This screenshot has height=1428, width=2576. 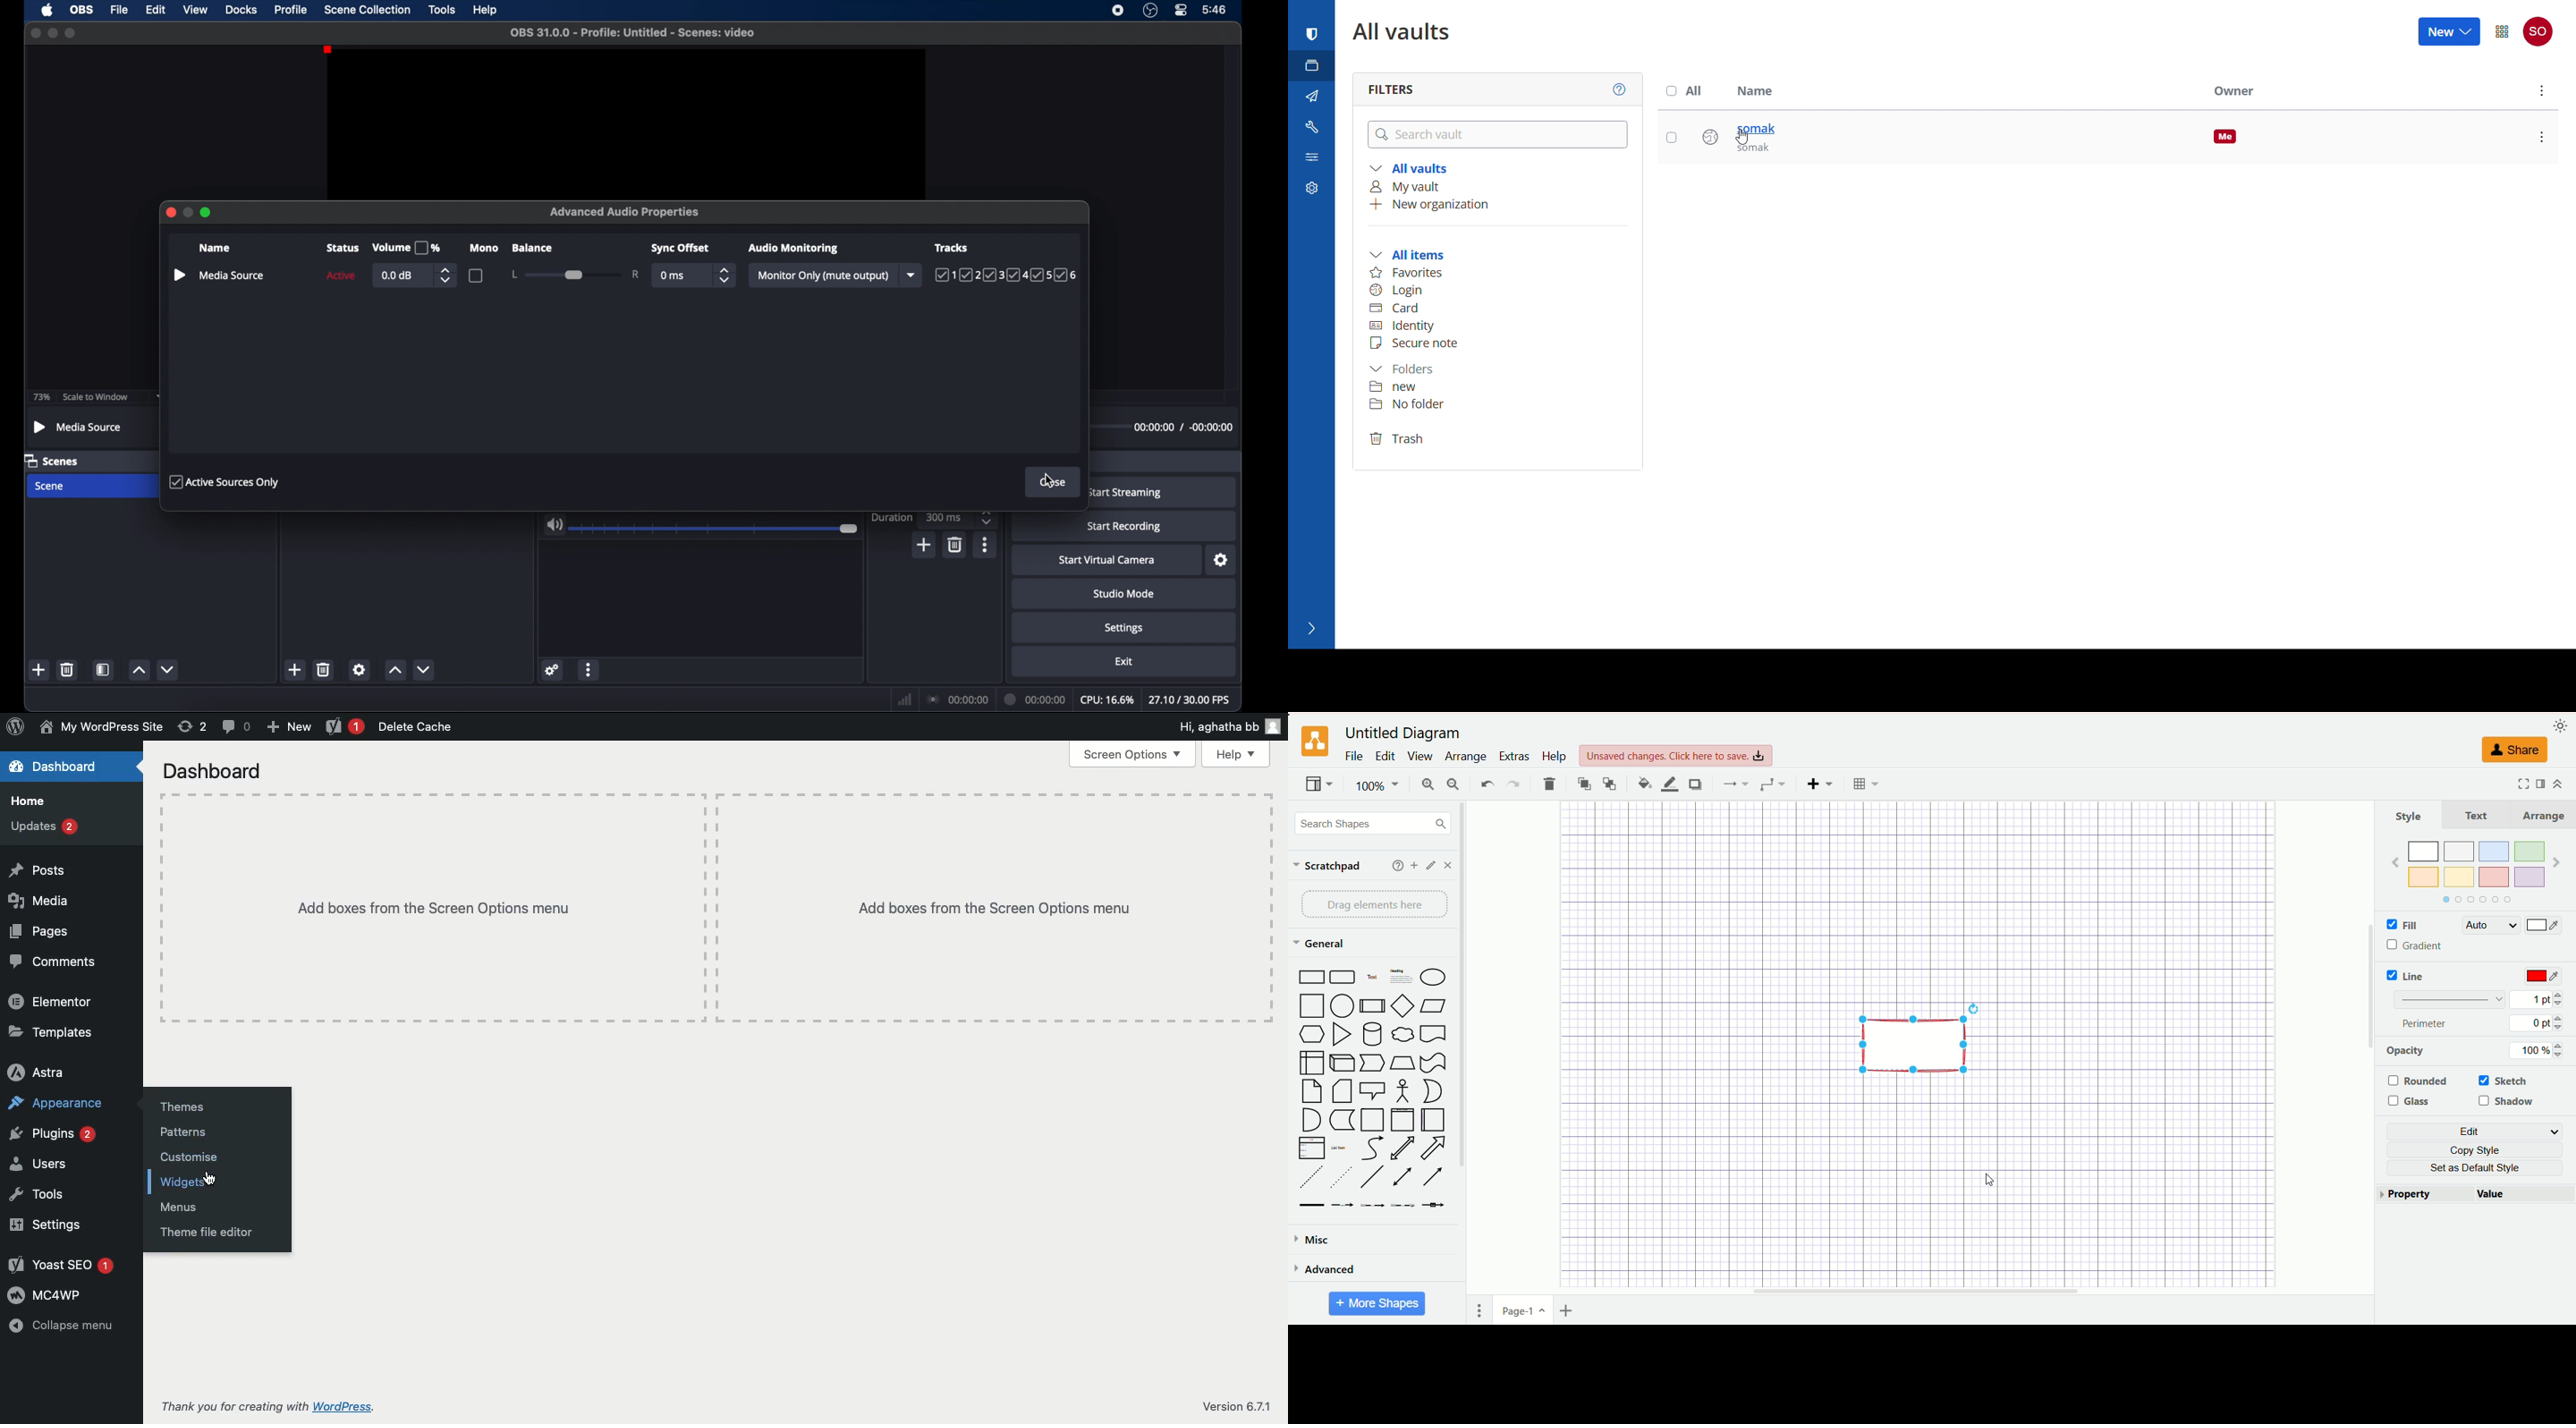 What do you see at coordinates (575, 274) in the screenshot?
I see `slider` at bounding box center [575, 274].